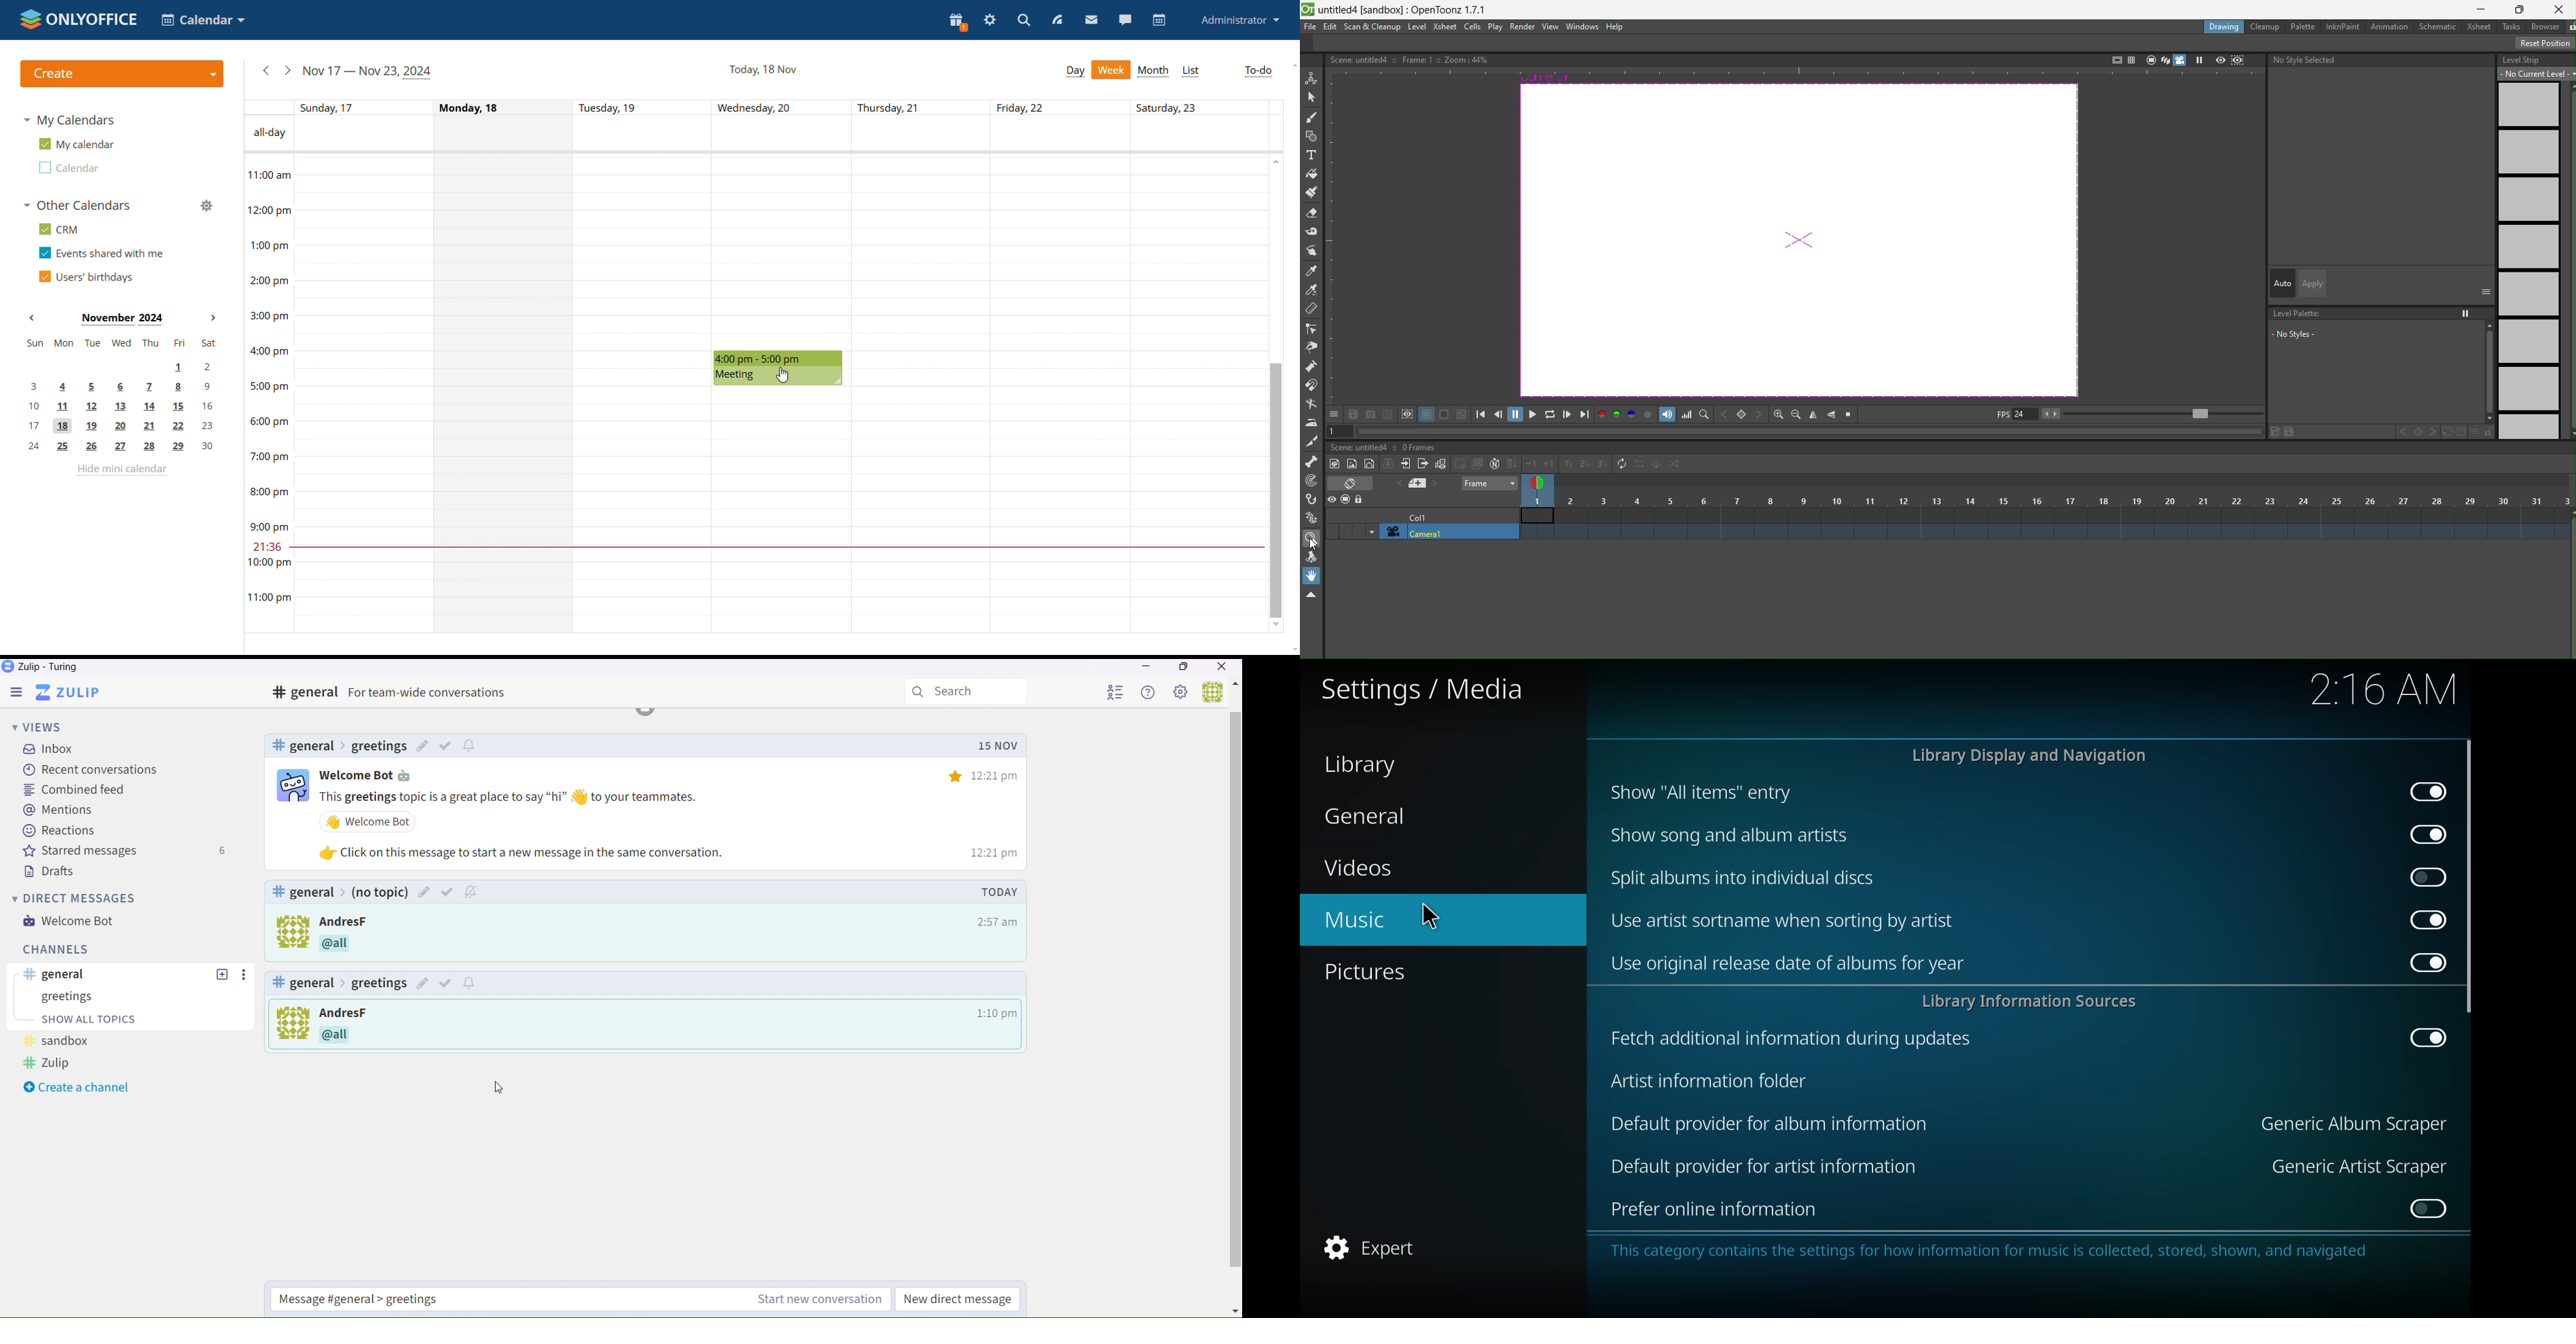  I want to click on present, so click(958, 21).